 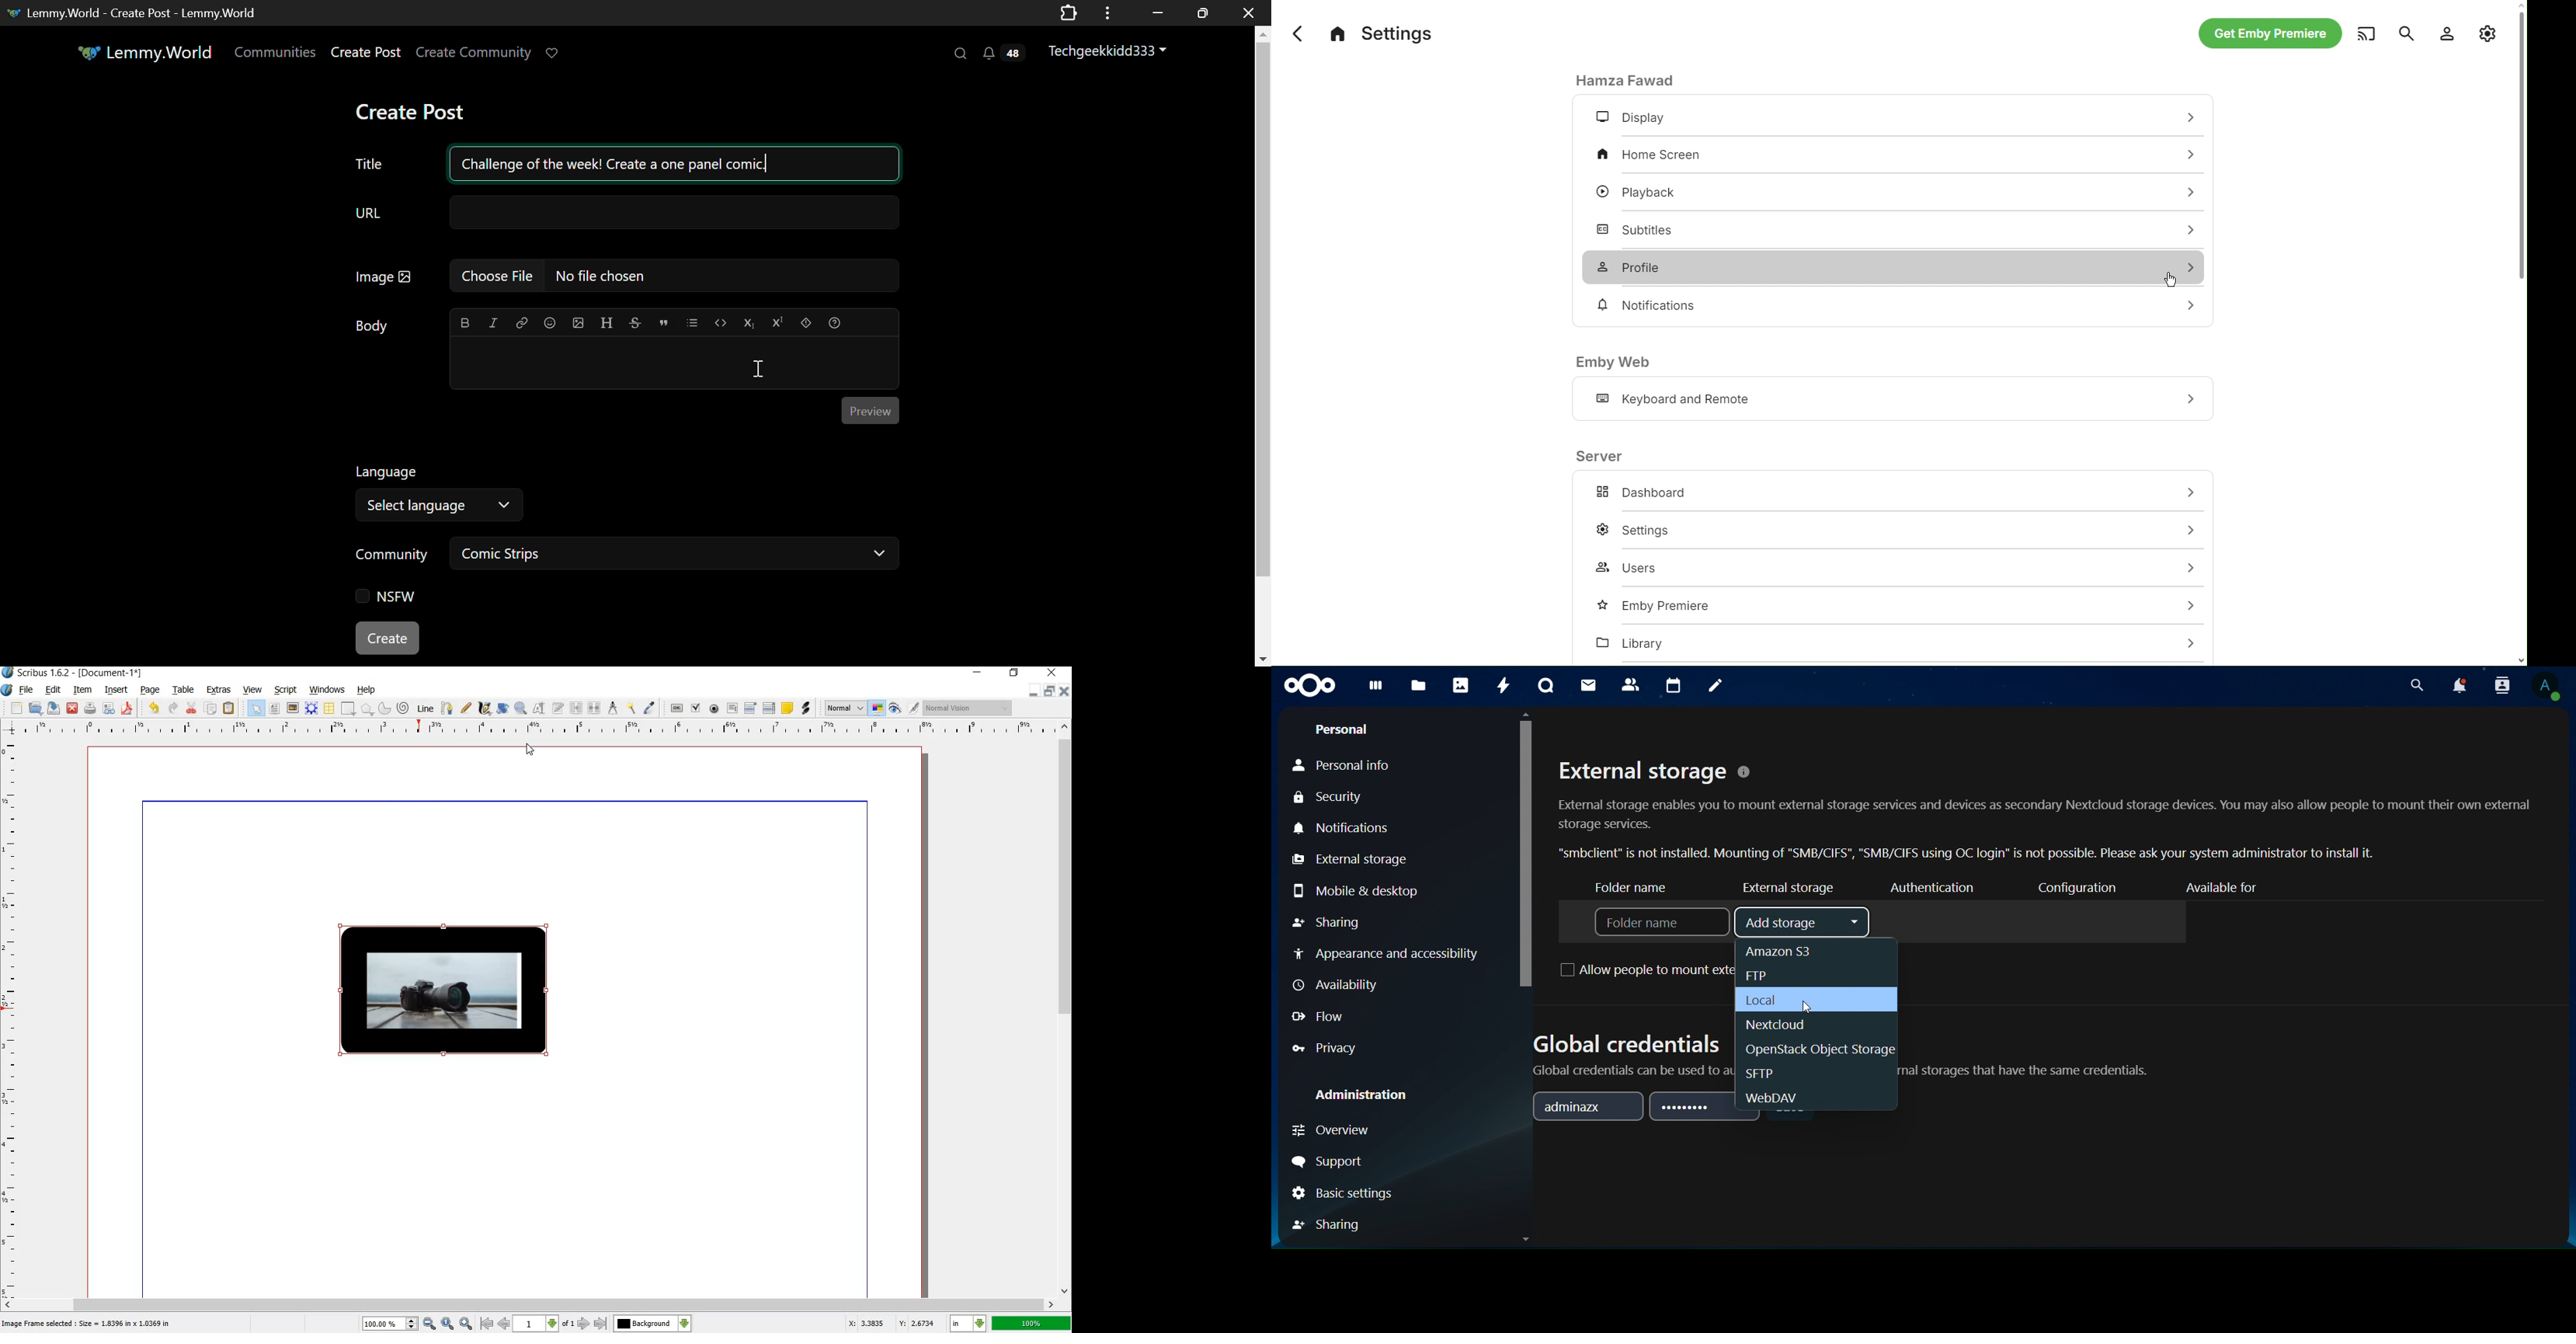 What do you see at coordinates (219, 689) in the screenshot?
I see `extras` at bounding box center [219, 689].